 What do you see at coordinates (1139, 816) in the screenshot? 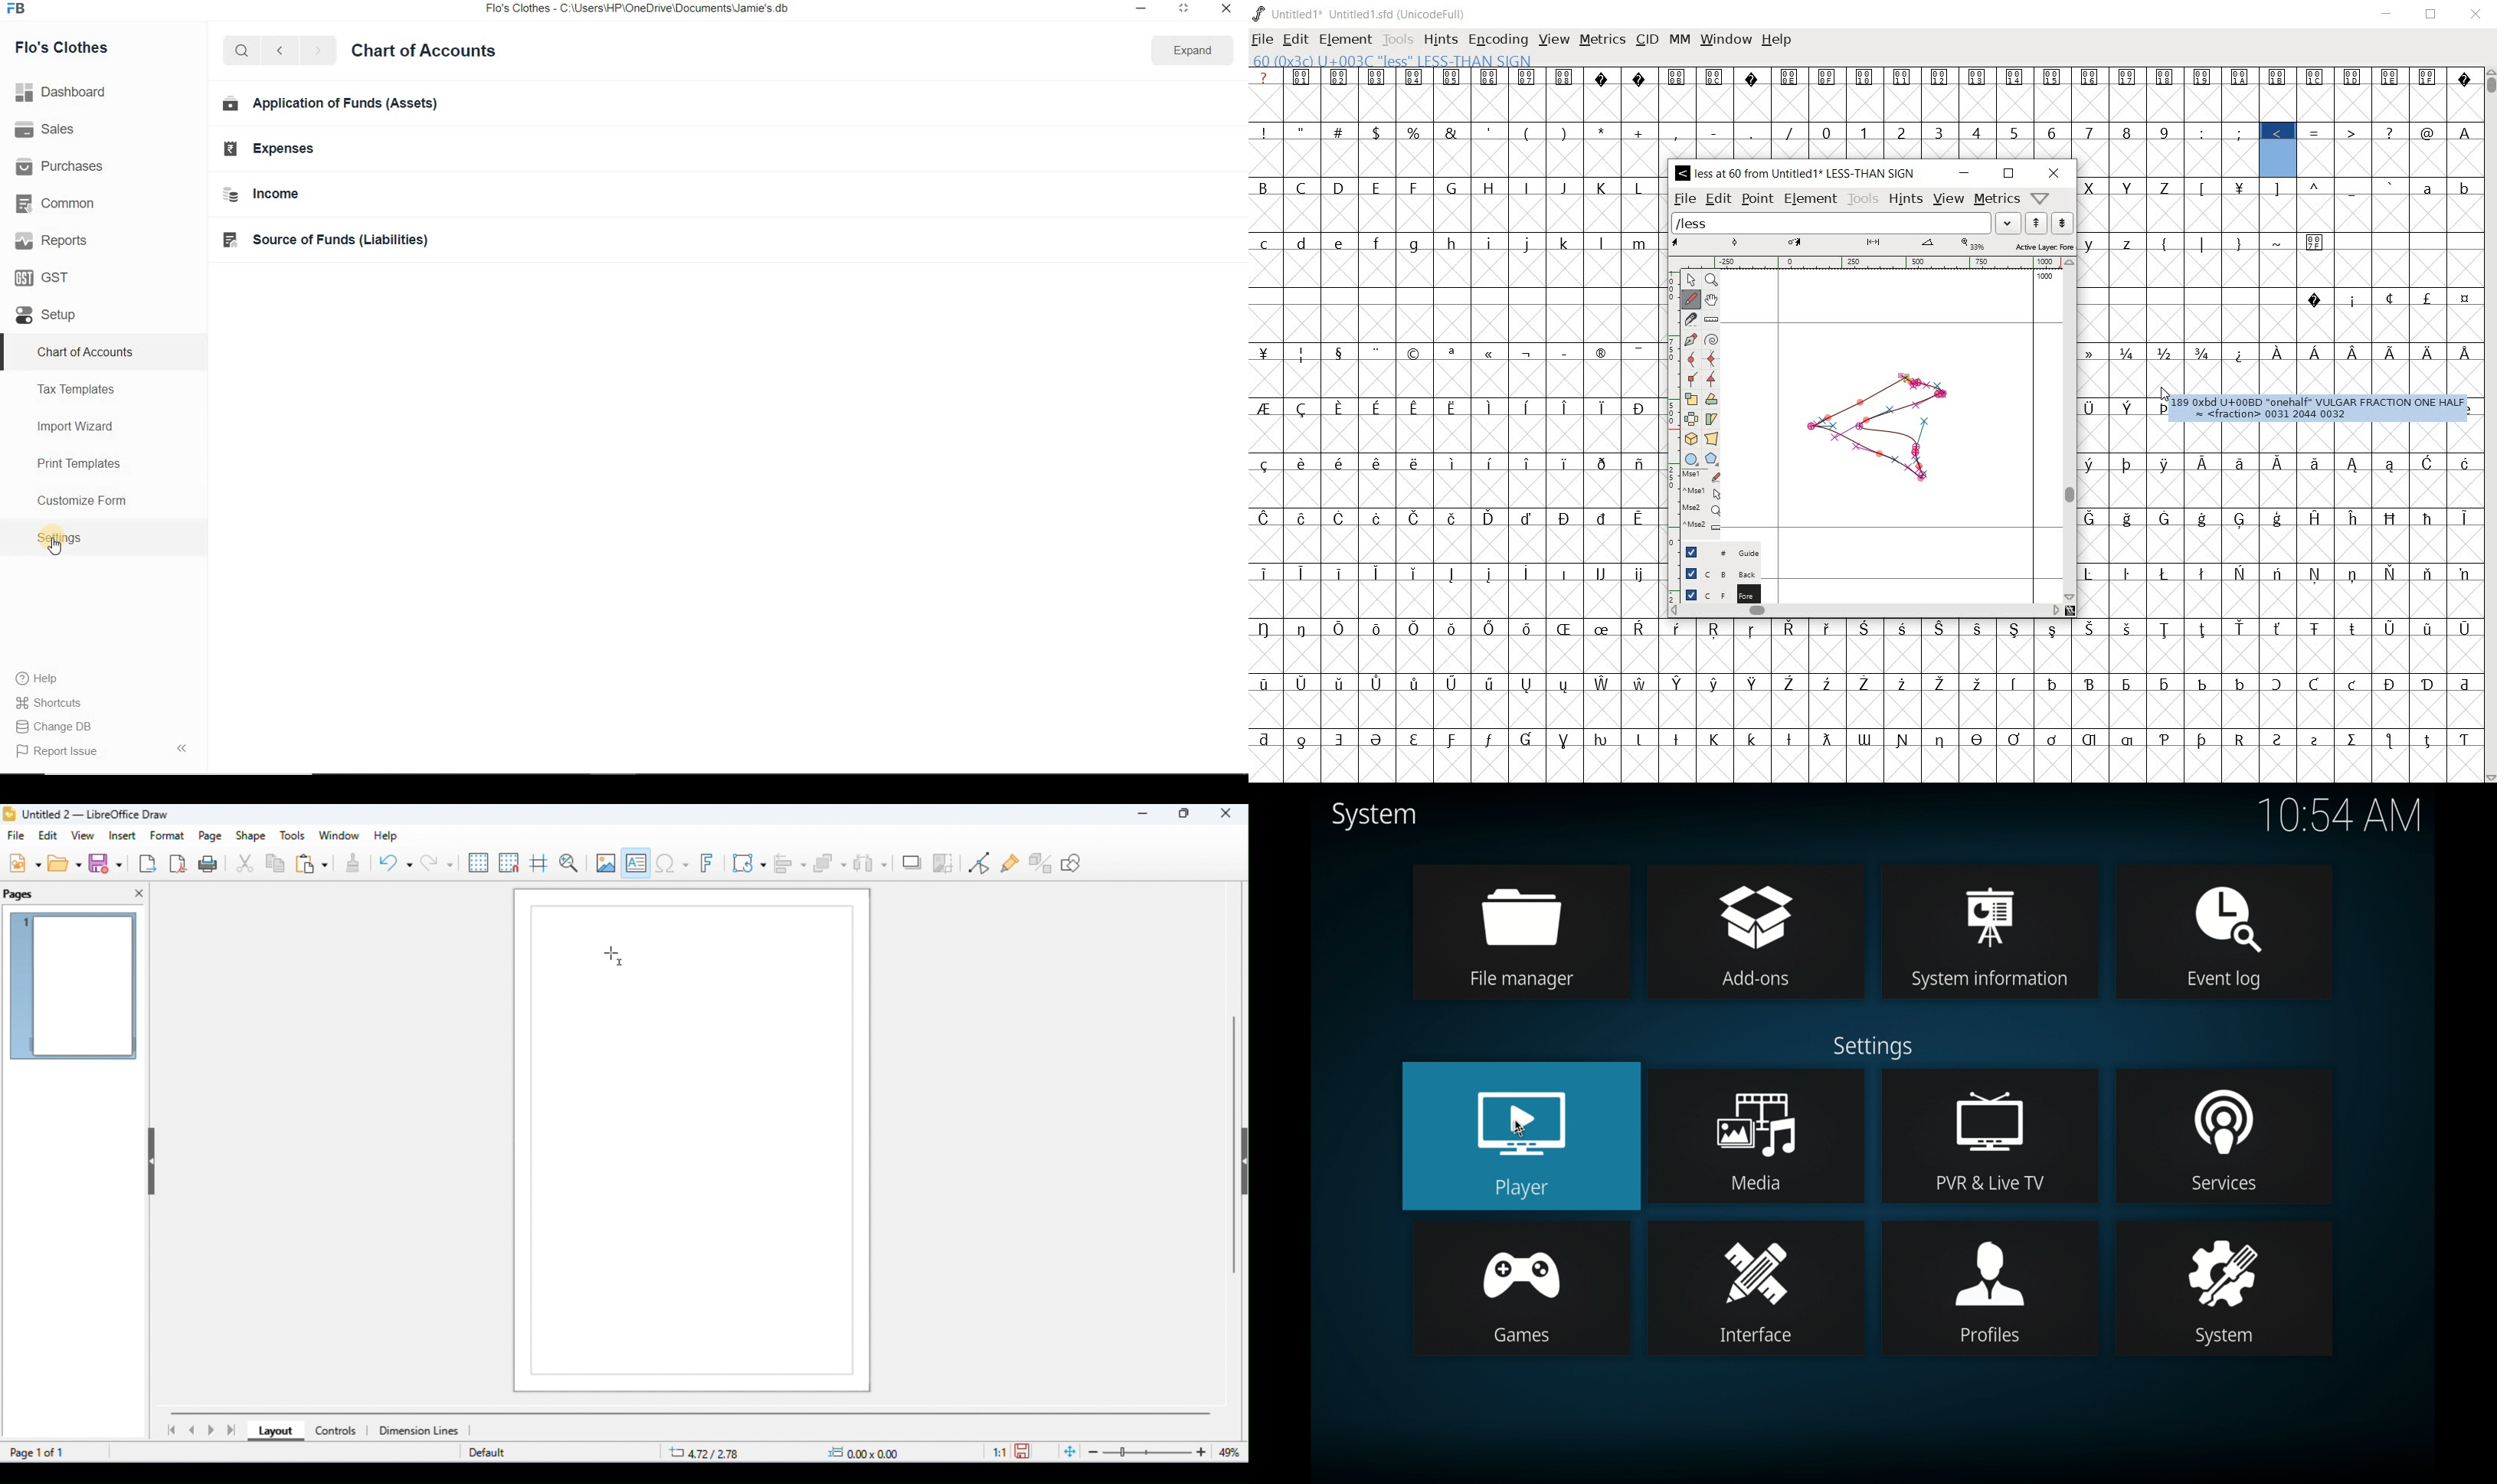
I see `minimize` at bounding box center [1139, 816].